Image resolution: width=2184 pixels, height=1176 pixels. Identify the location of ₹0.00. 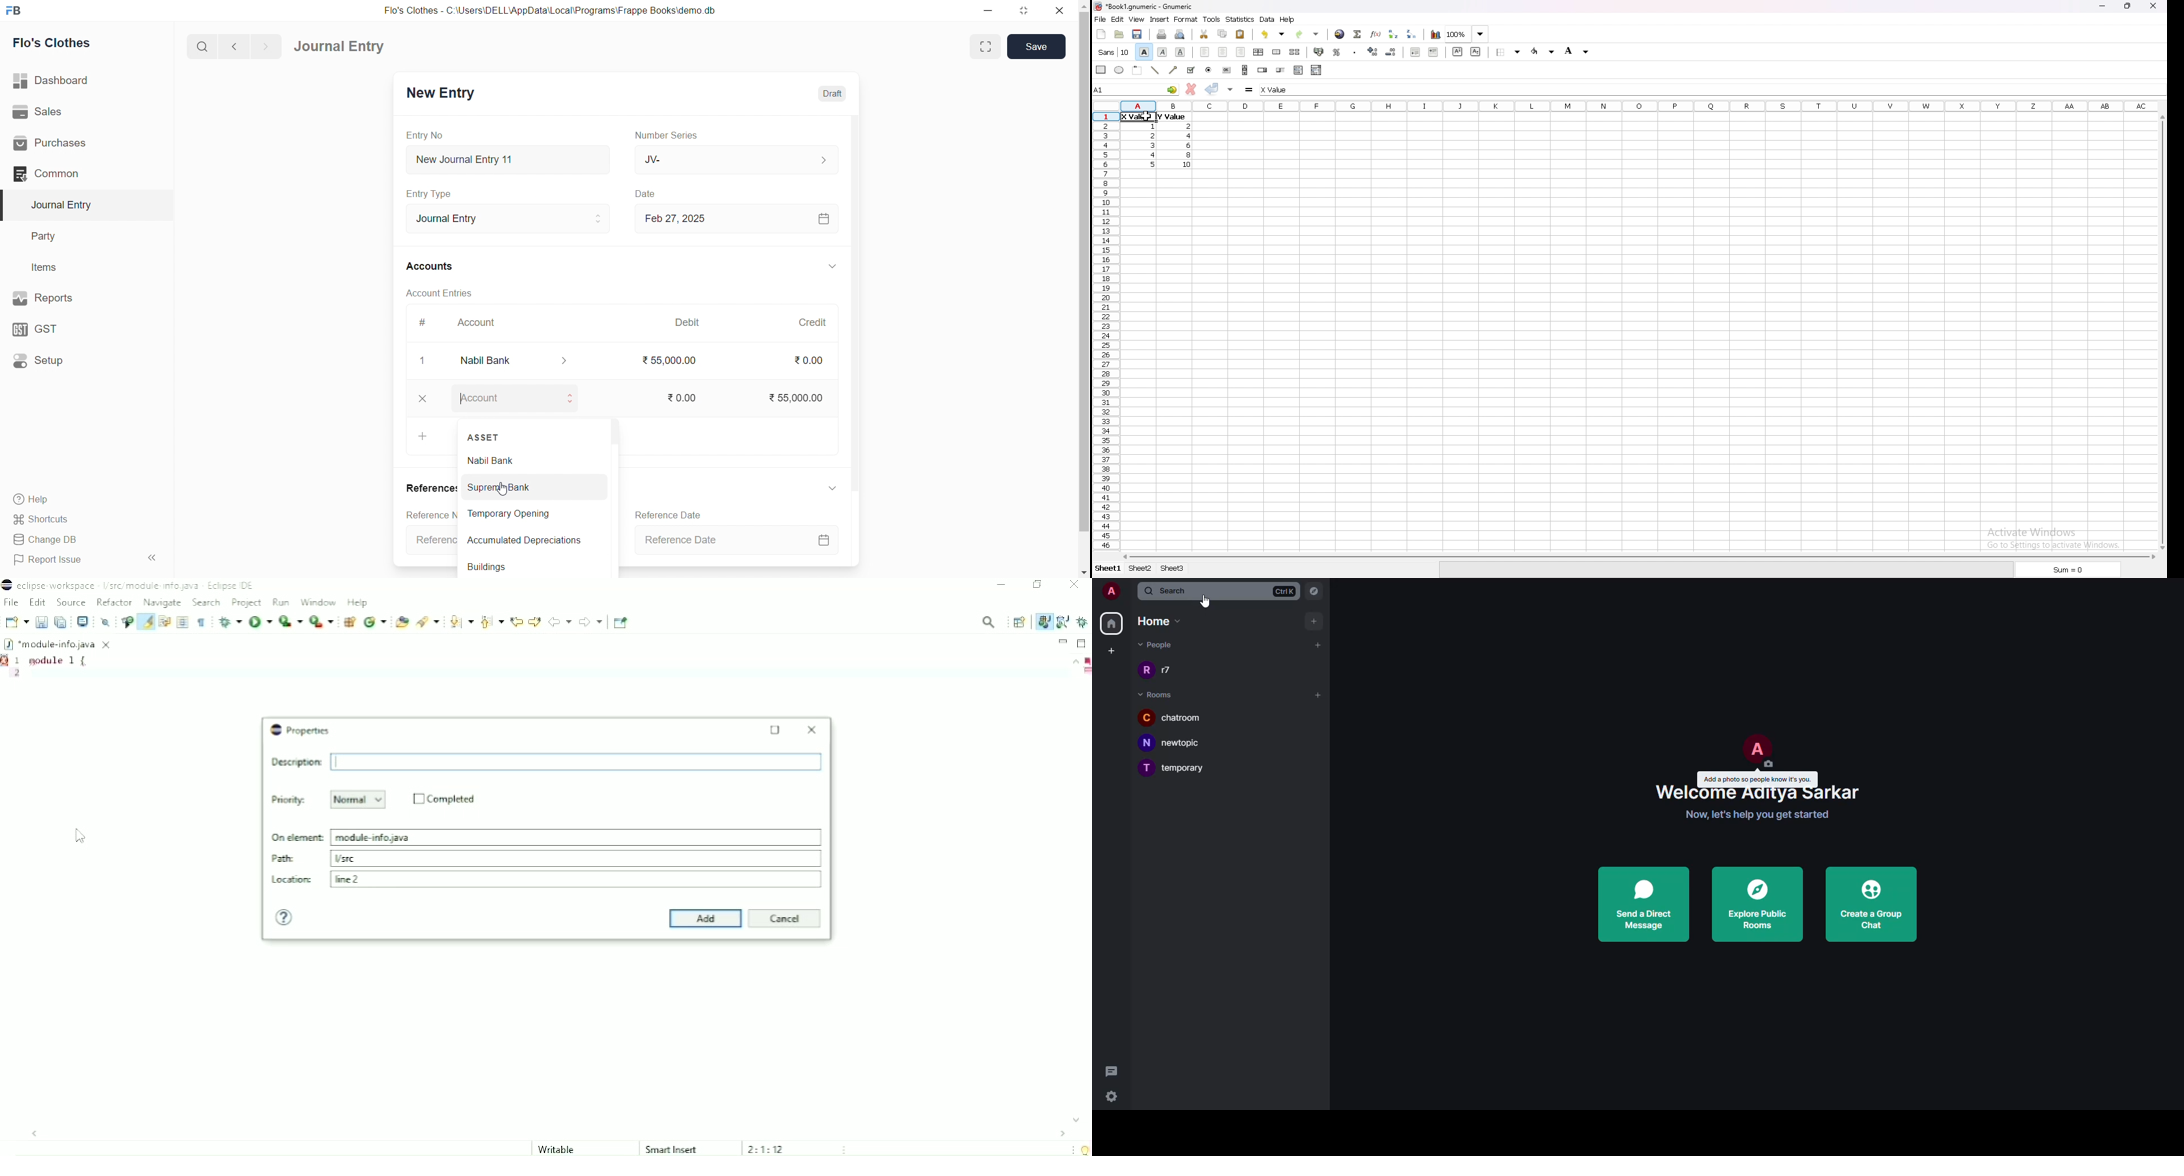
(816, 361).